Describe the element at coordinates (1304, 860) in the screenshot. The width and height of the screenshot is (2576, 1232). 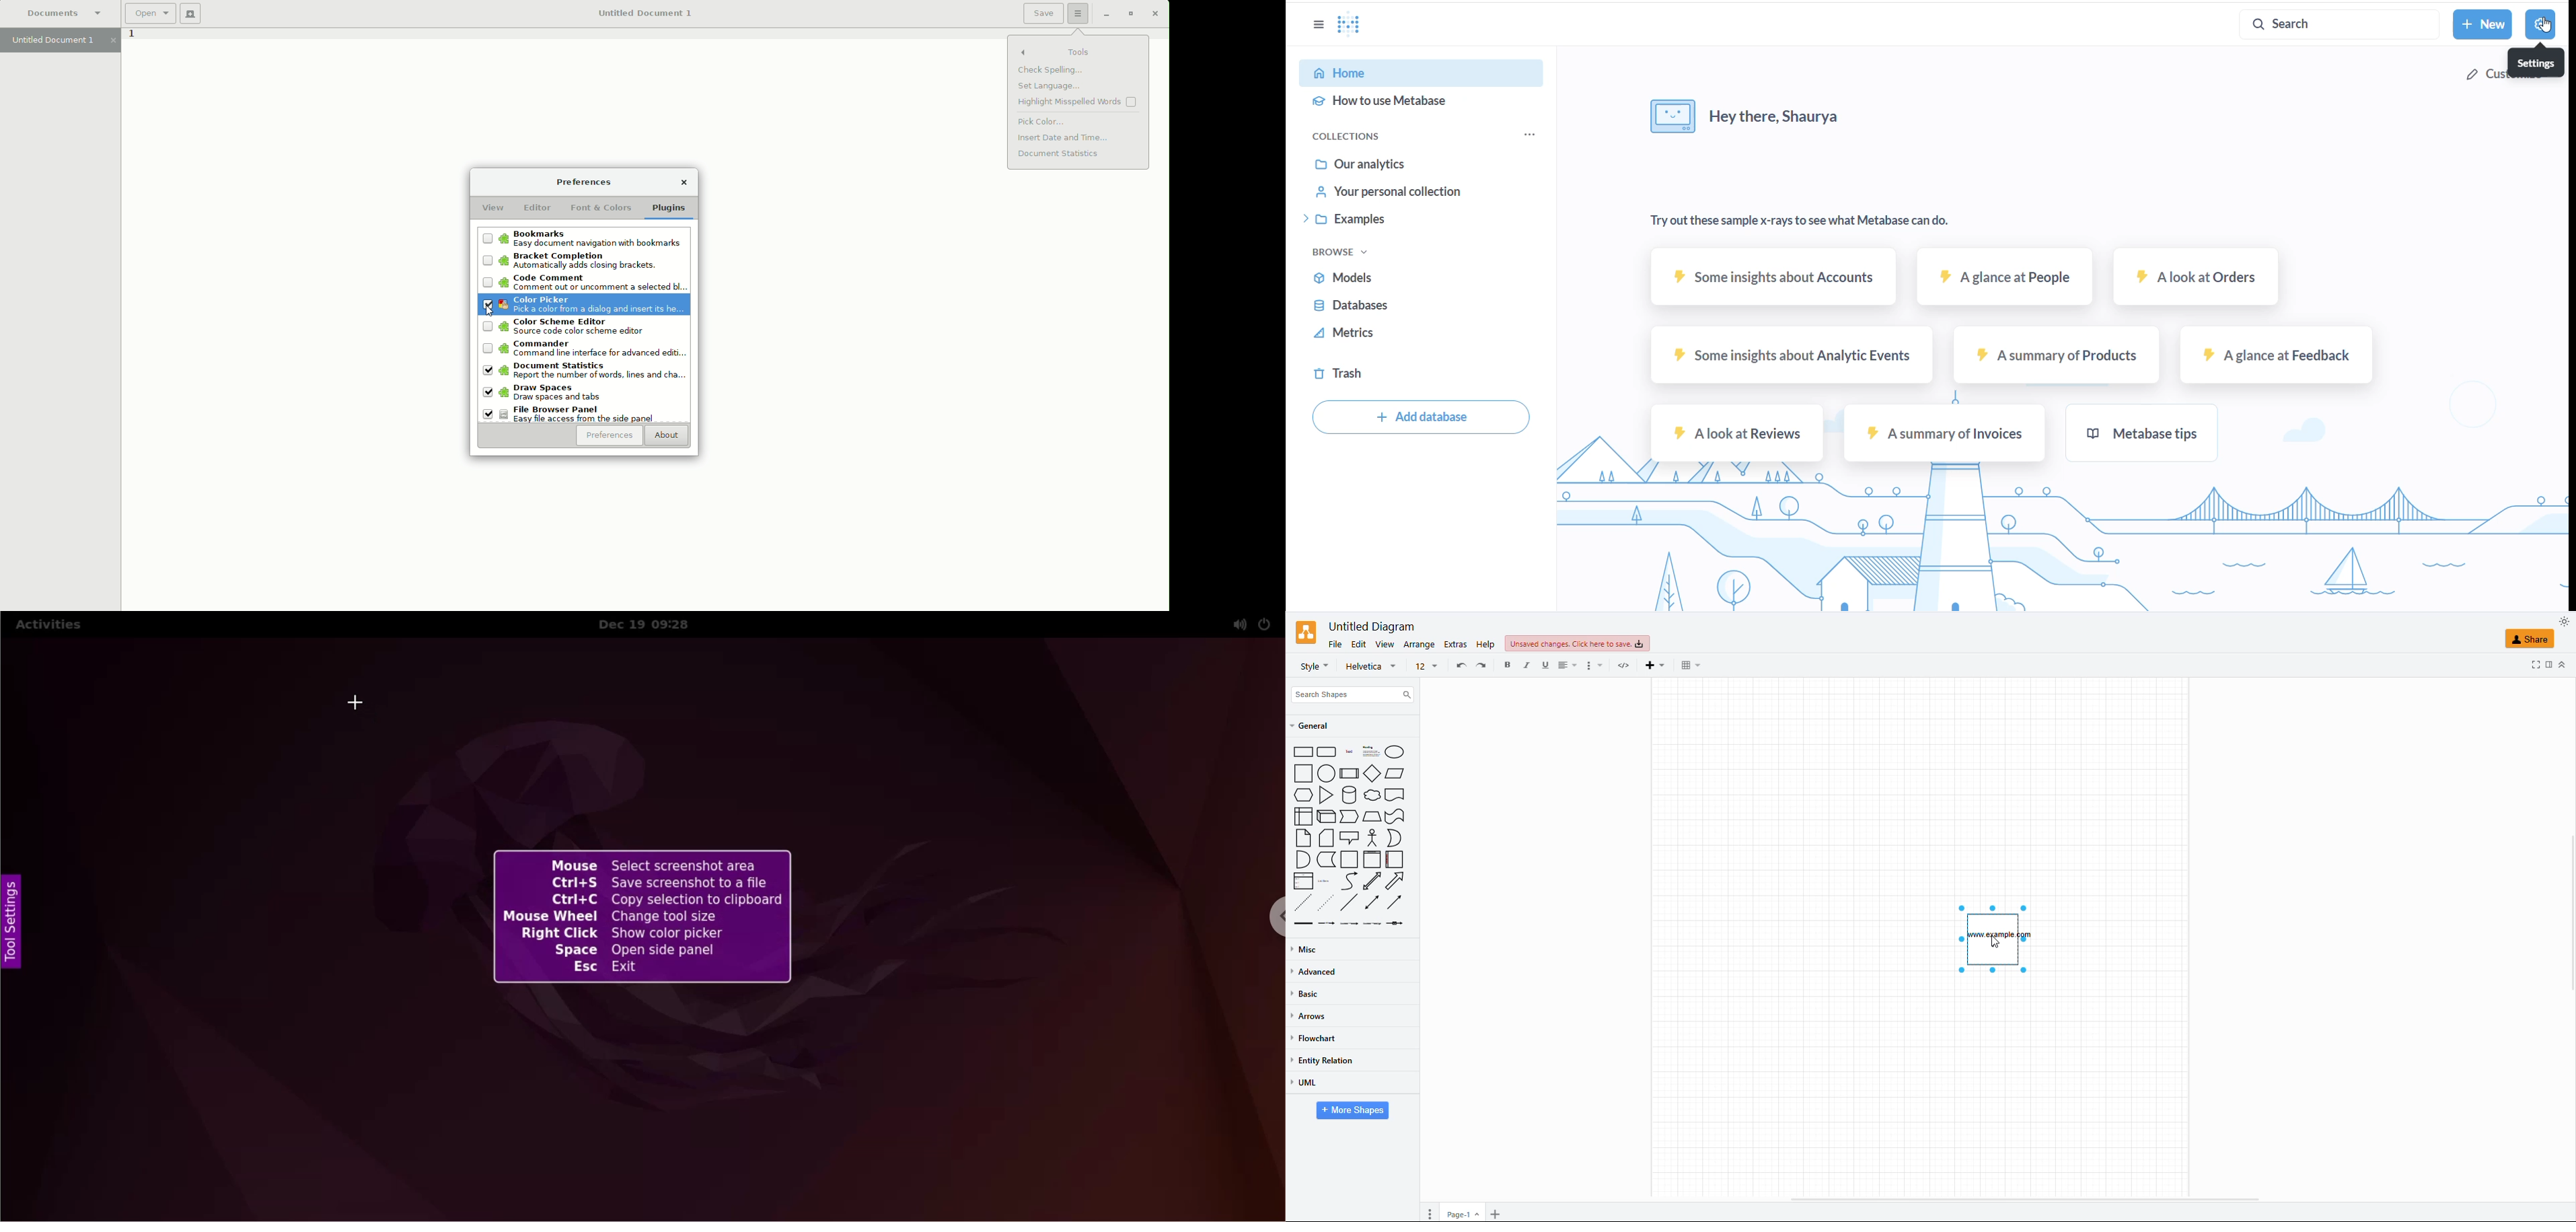
I see `And` at that location.